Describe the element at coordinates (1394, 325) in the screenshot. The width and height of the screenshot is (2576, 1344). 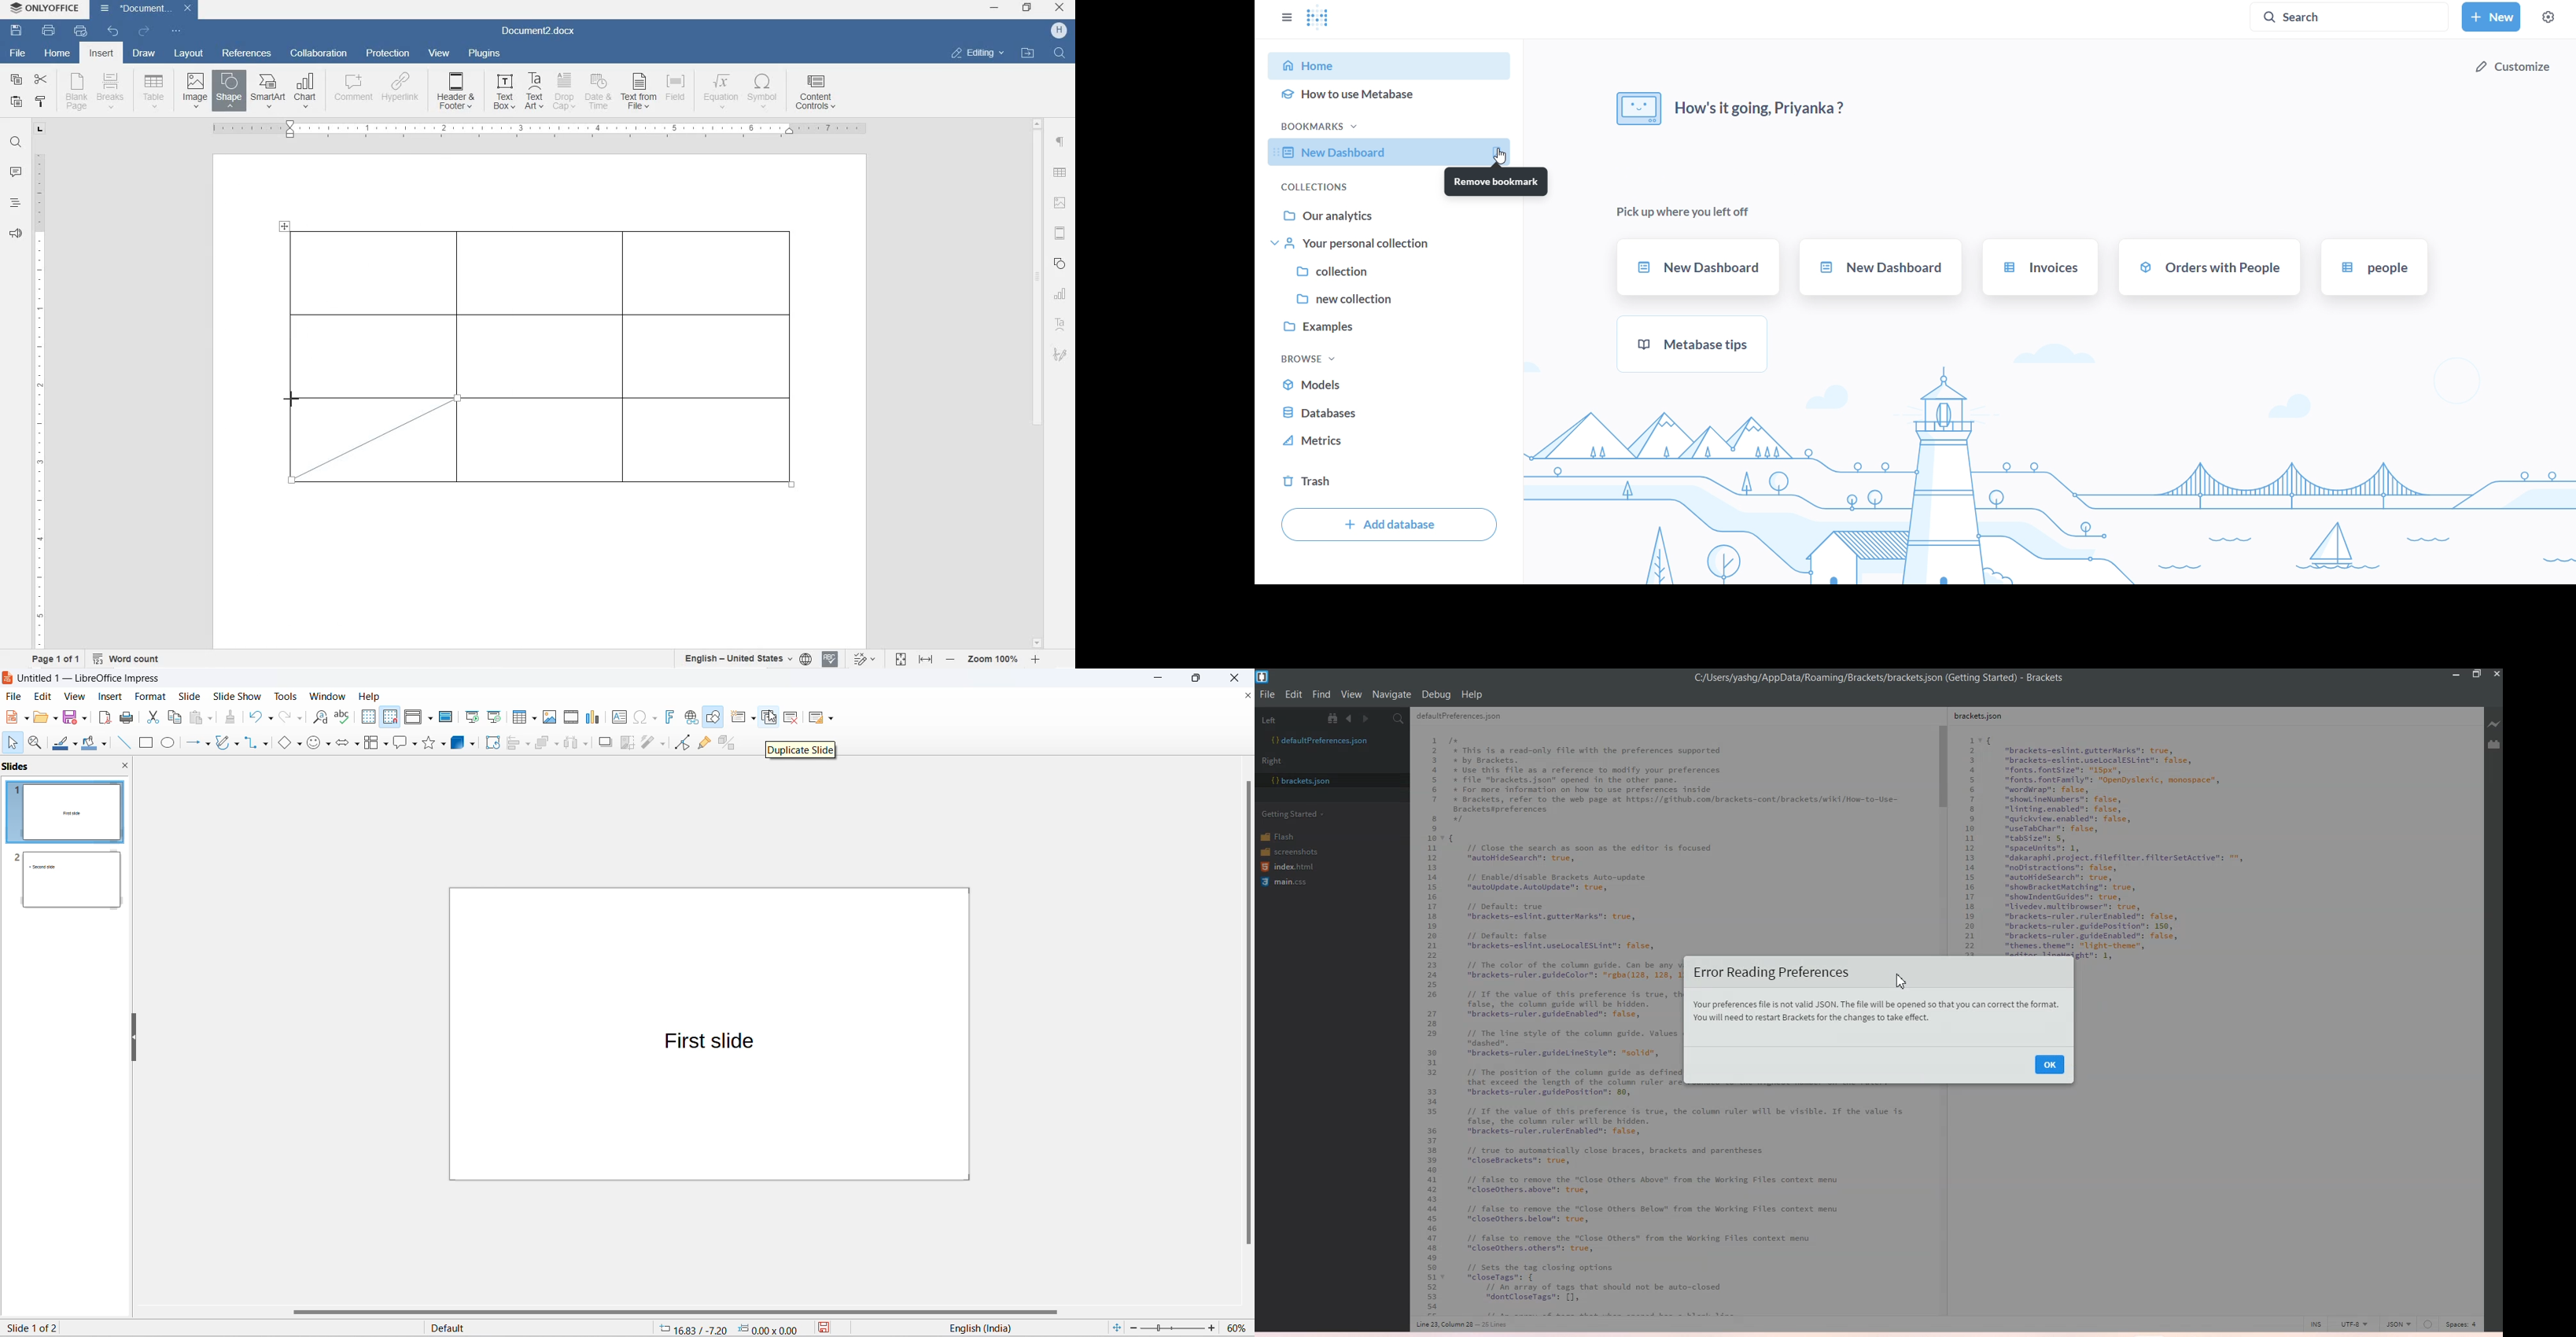
I see `examples` at that location.